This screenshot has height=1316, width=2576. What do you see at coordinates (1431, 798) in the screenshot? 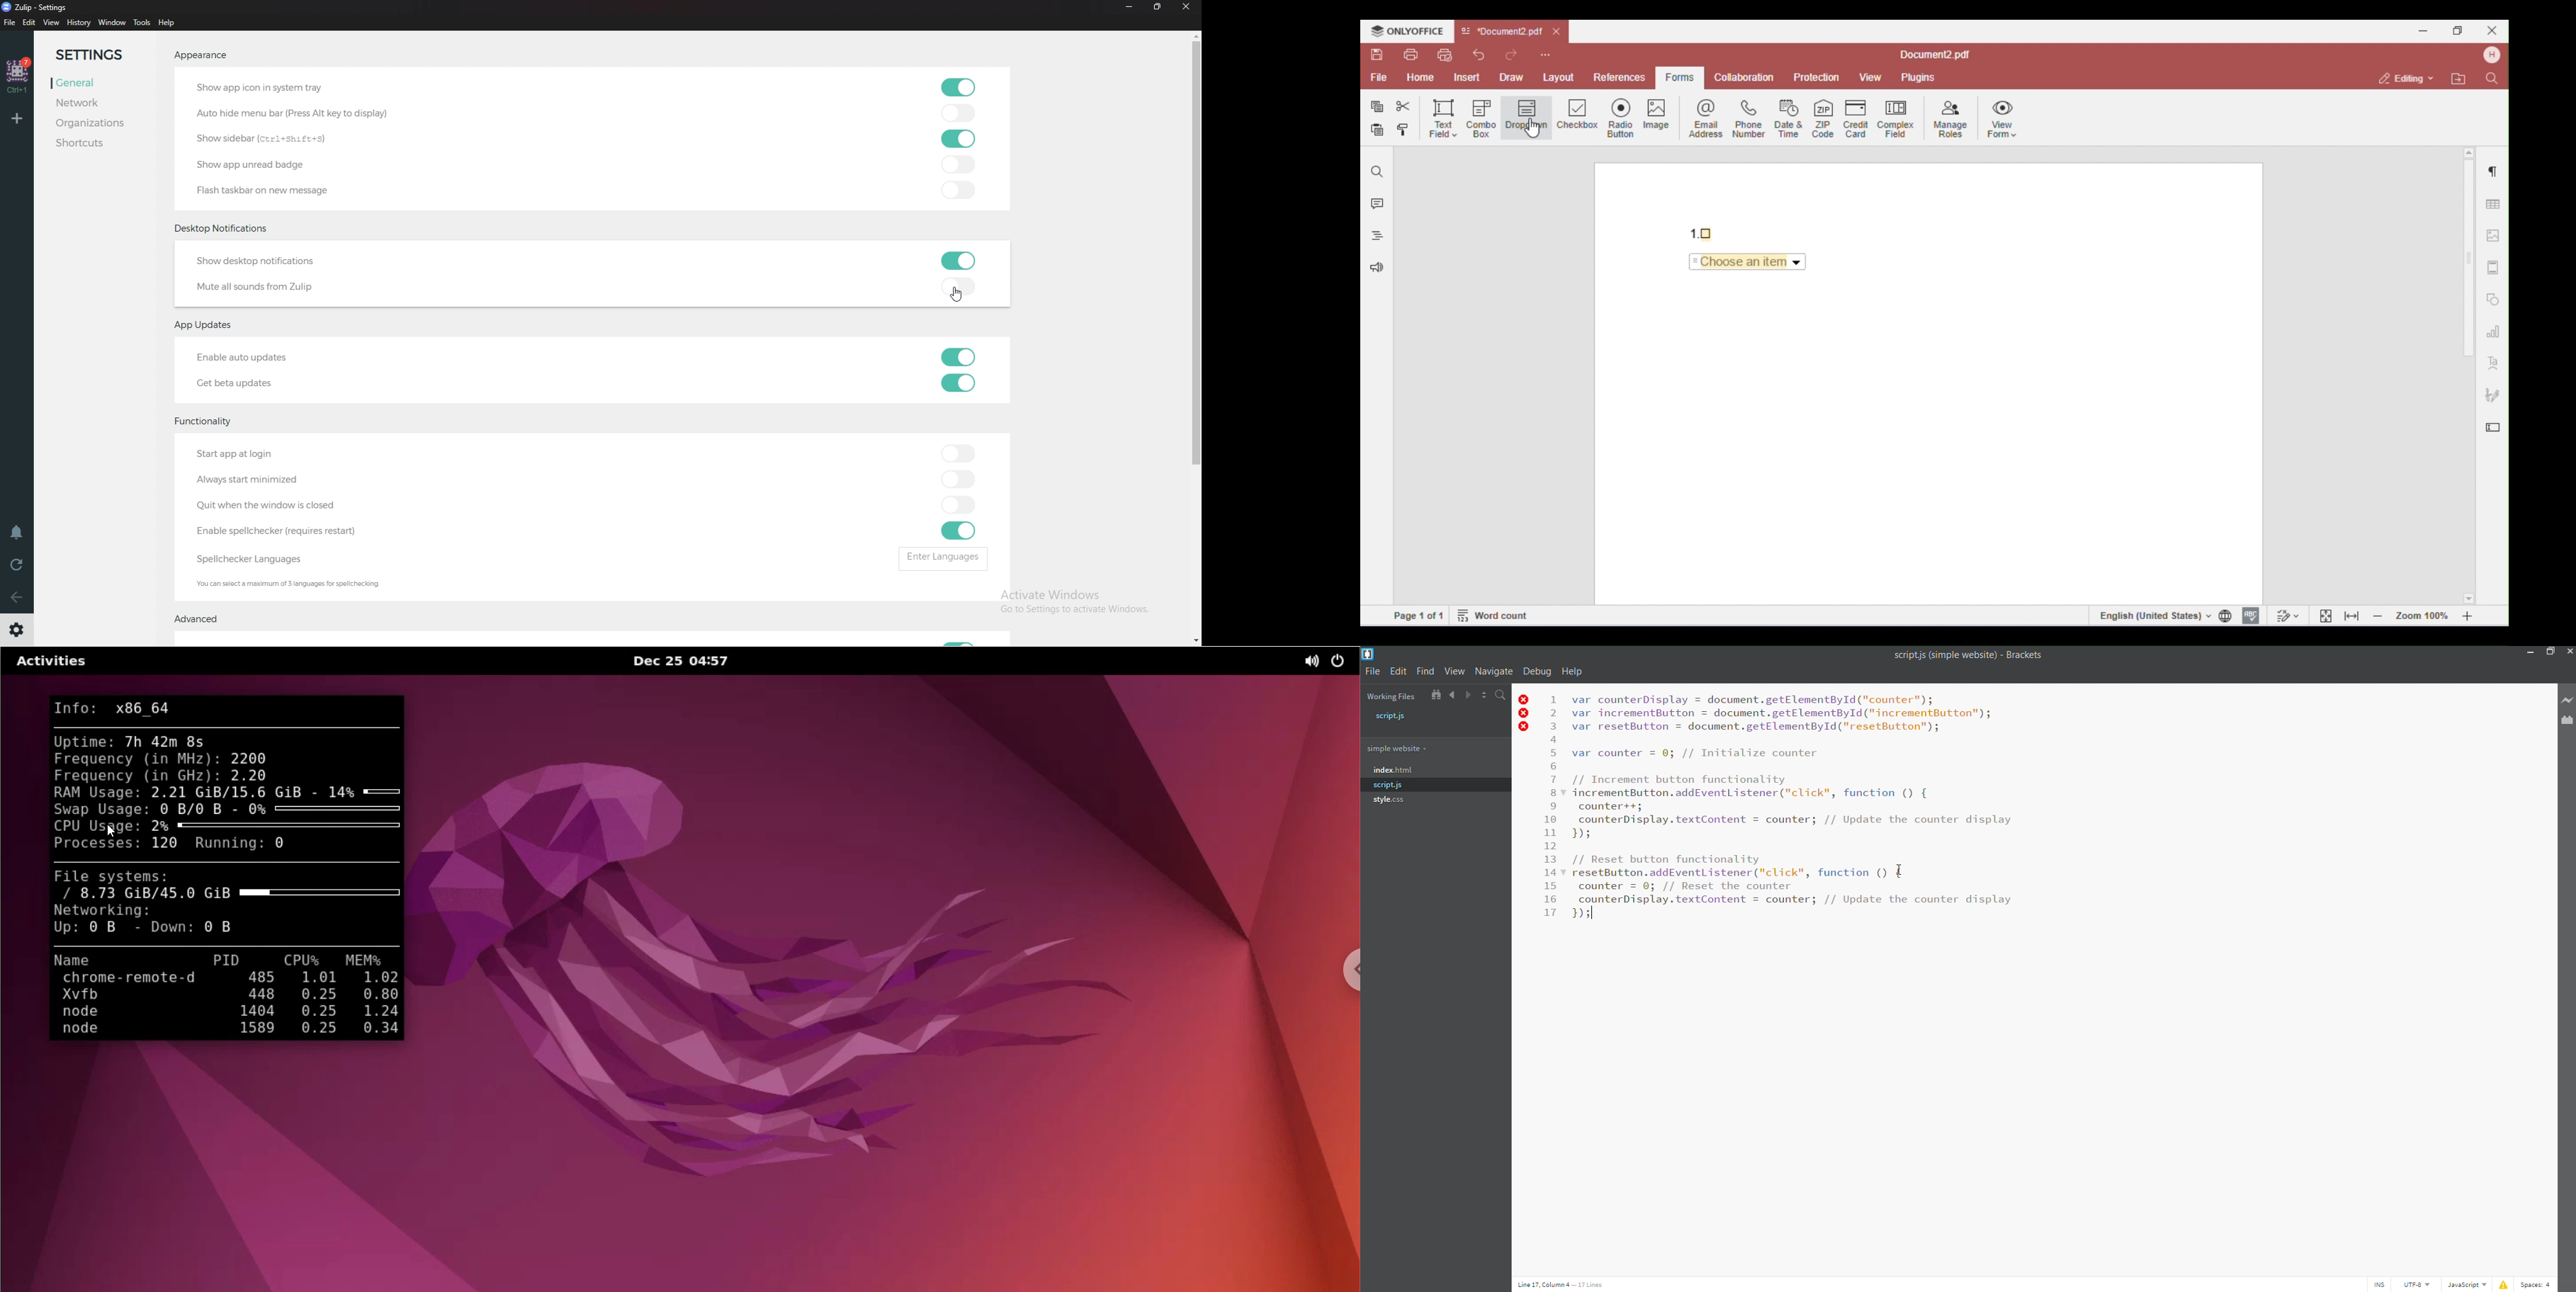
I see `style.css` at bounding box center [1431, 798].